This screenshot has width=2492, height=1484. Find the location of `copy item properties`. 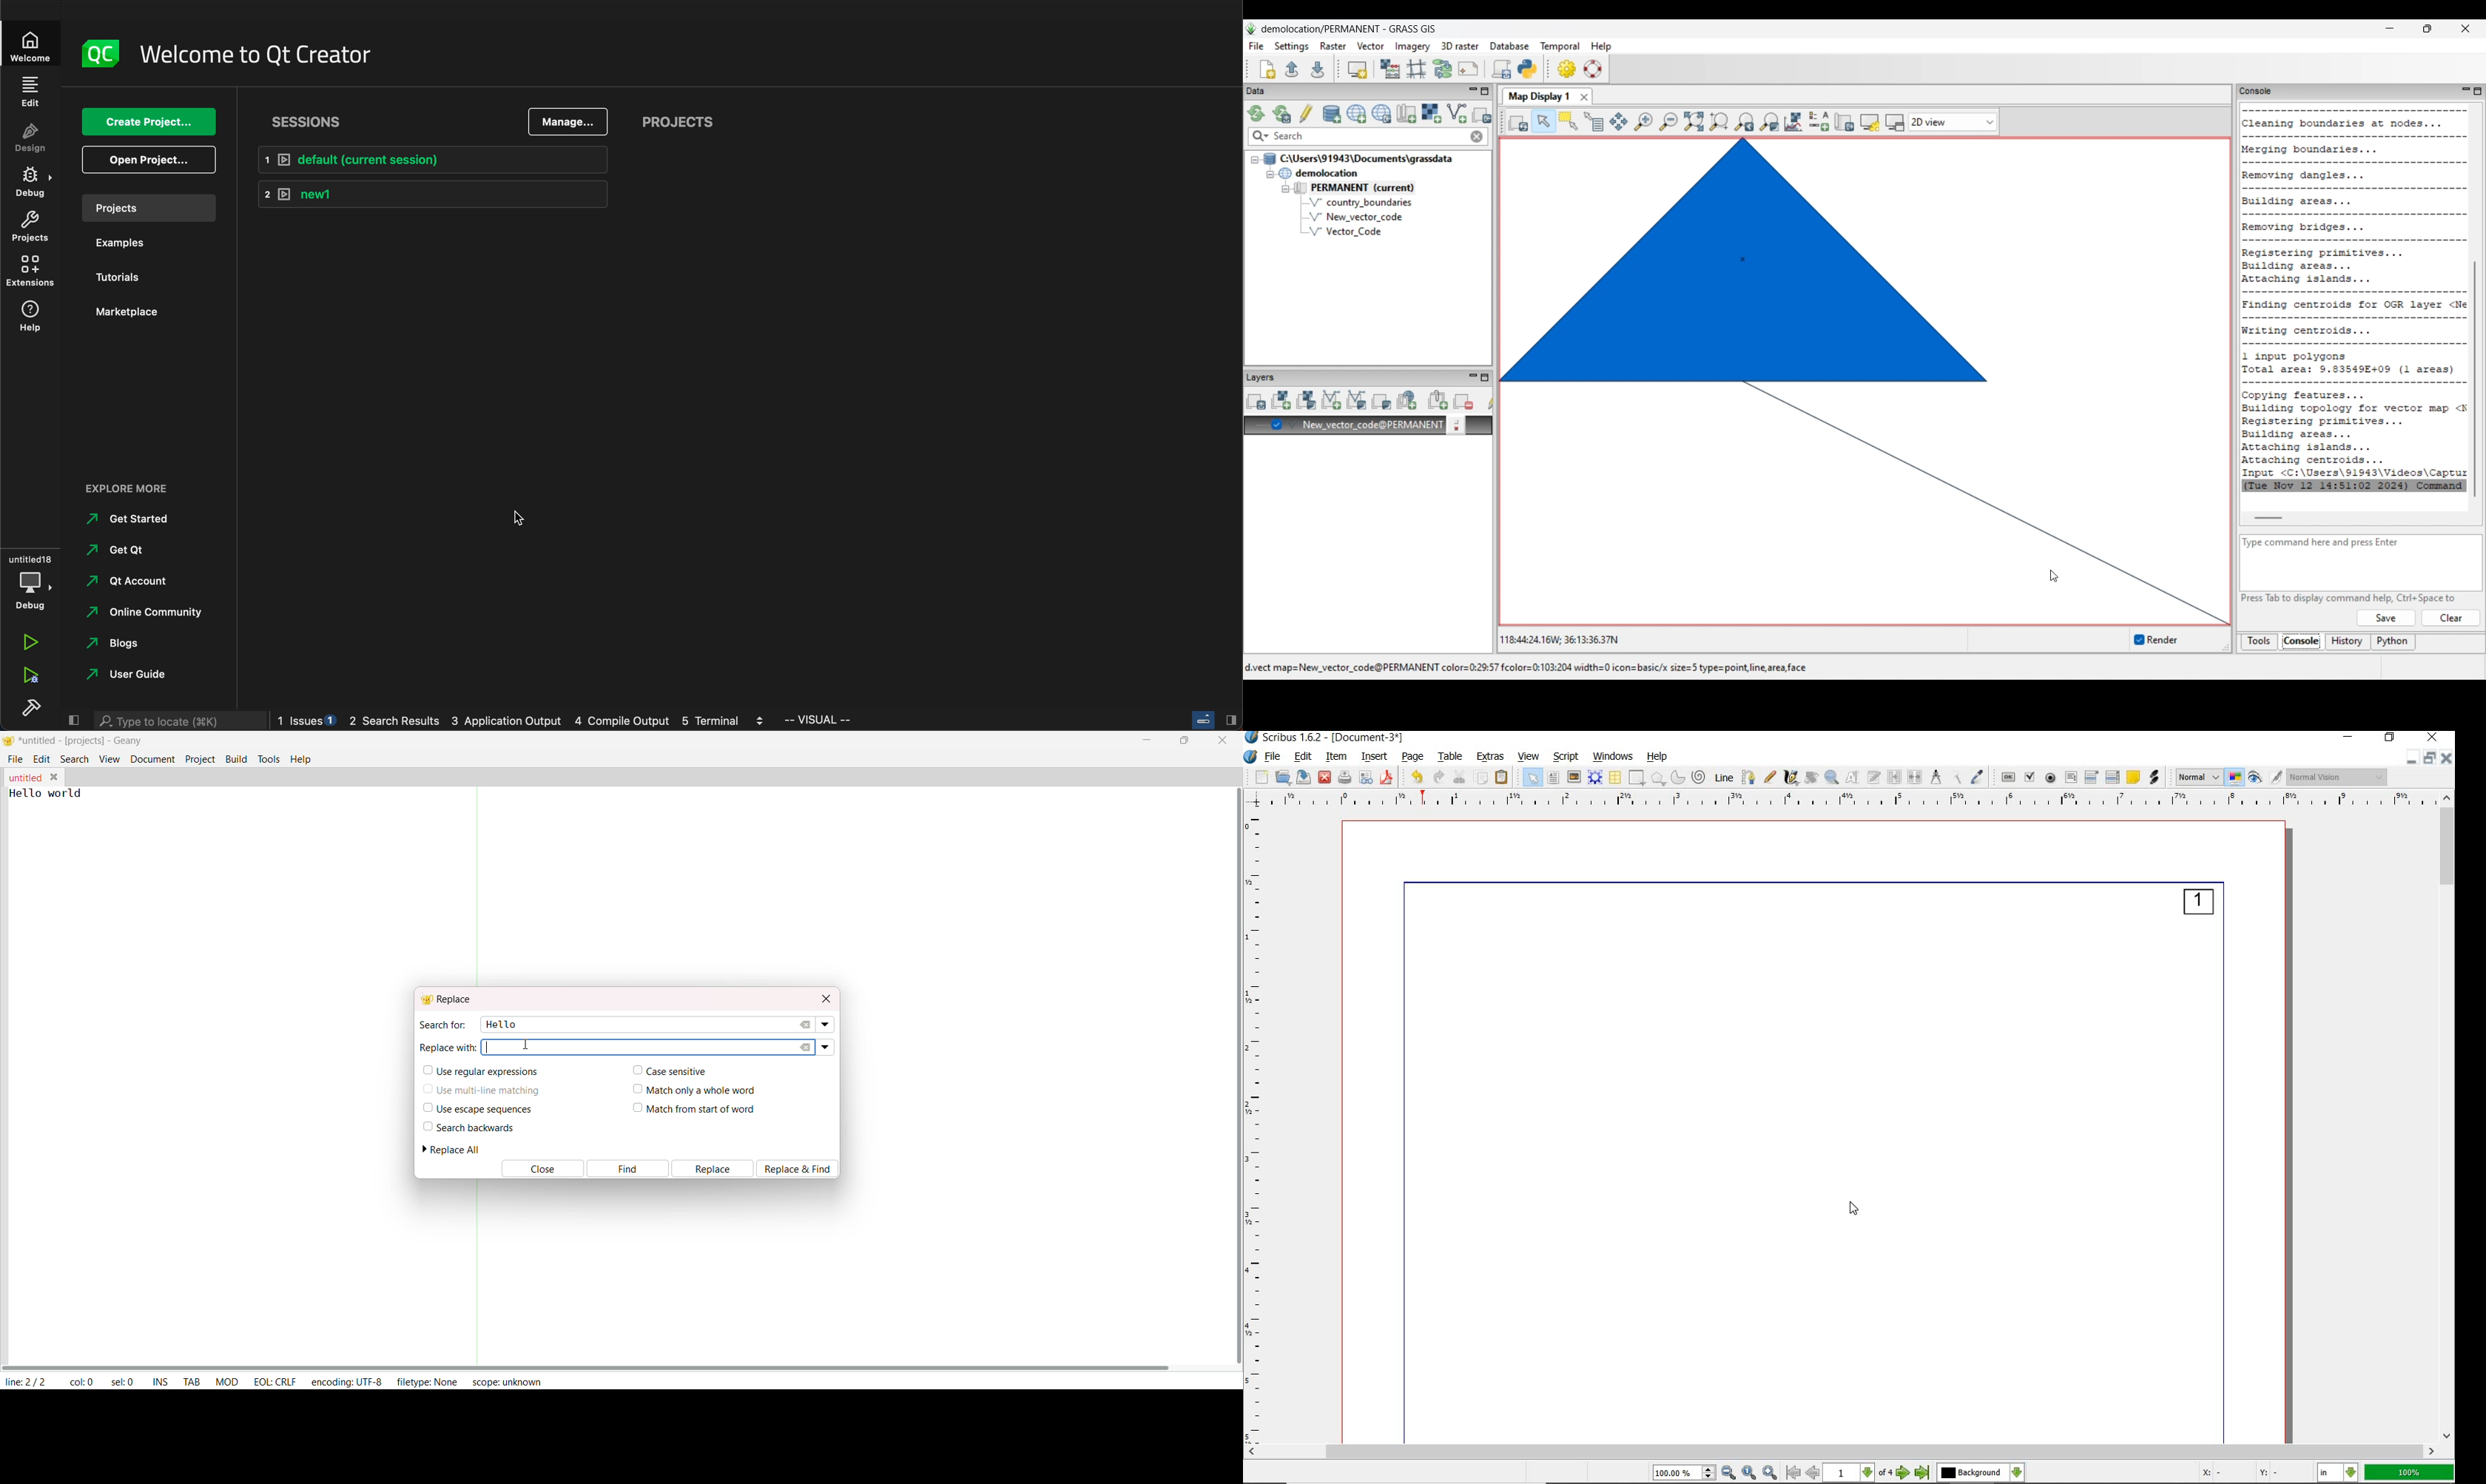

copy item properties is located at coordinates (1956, 778).